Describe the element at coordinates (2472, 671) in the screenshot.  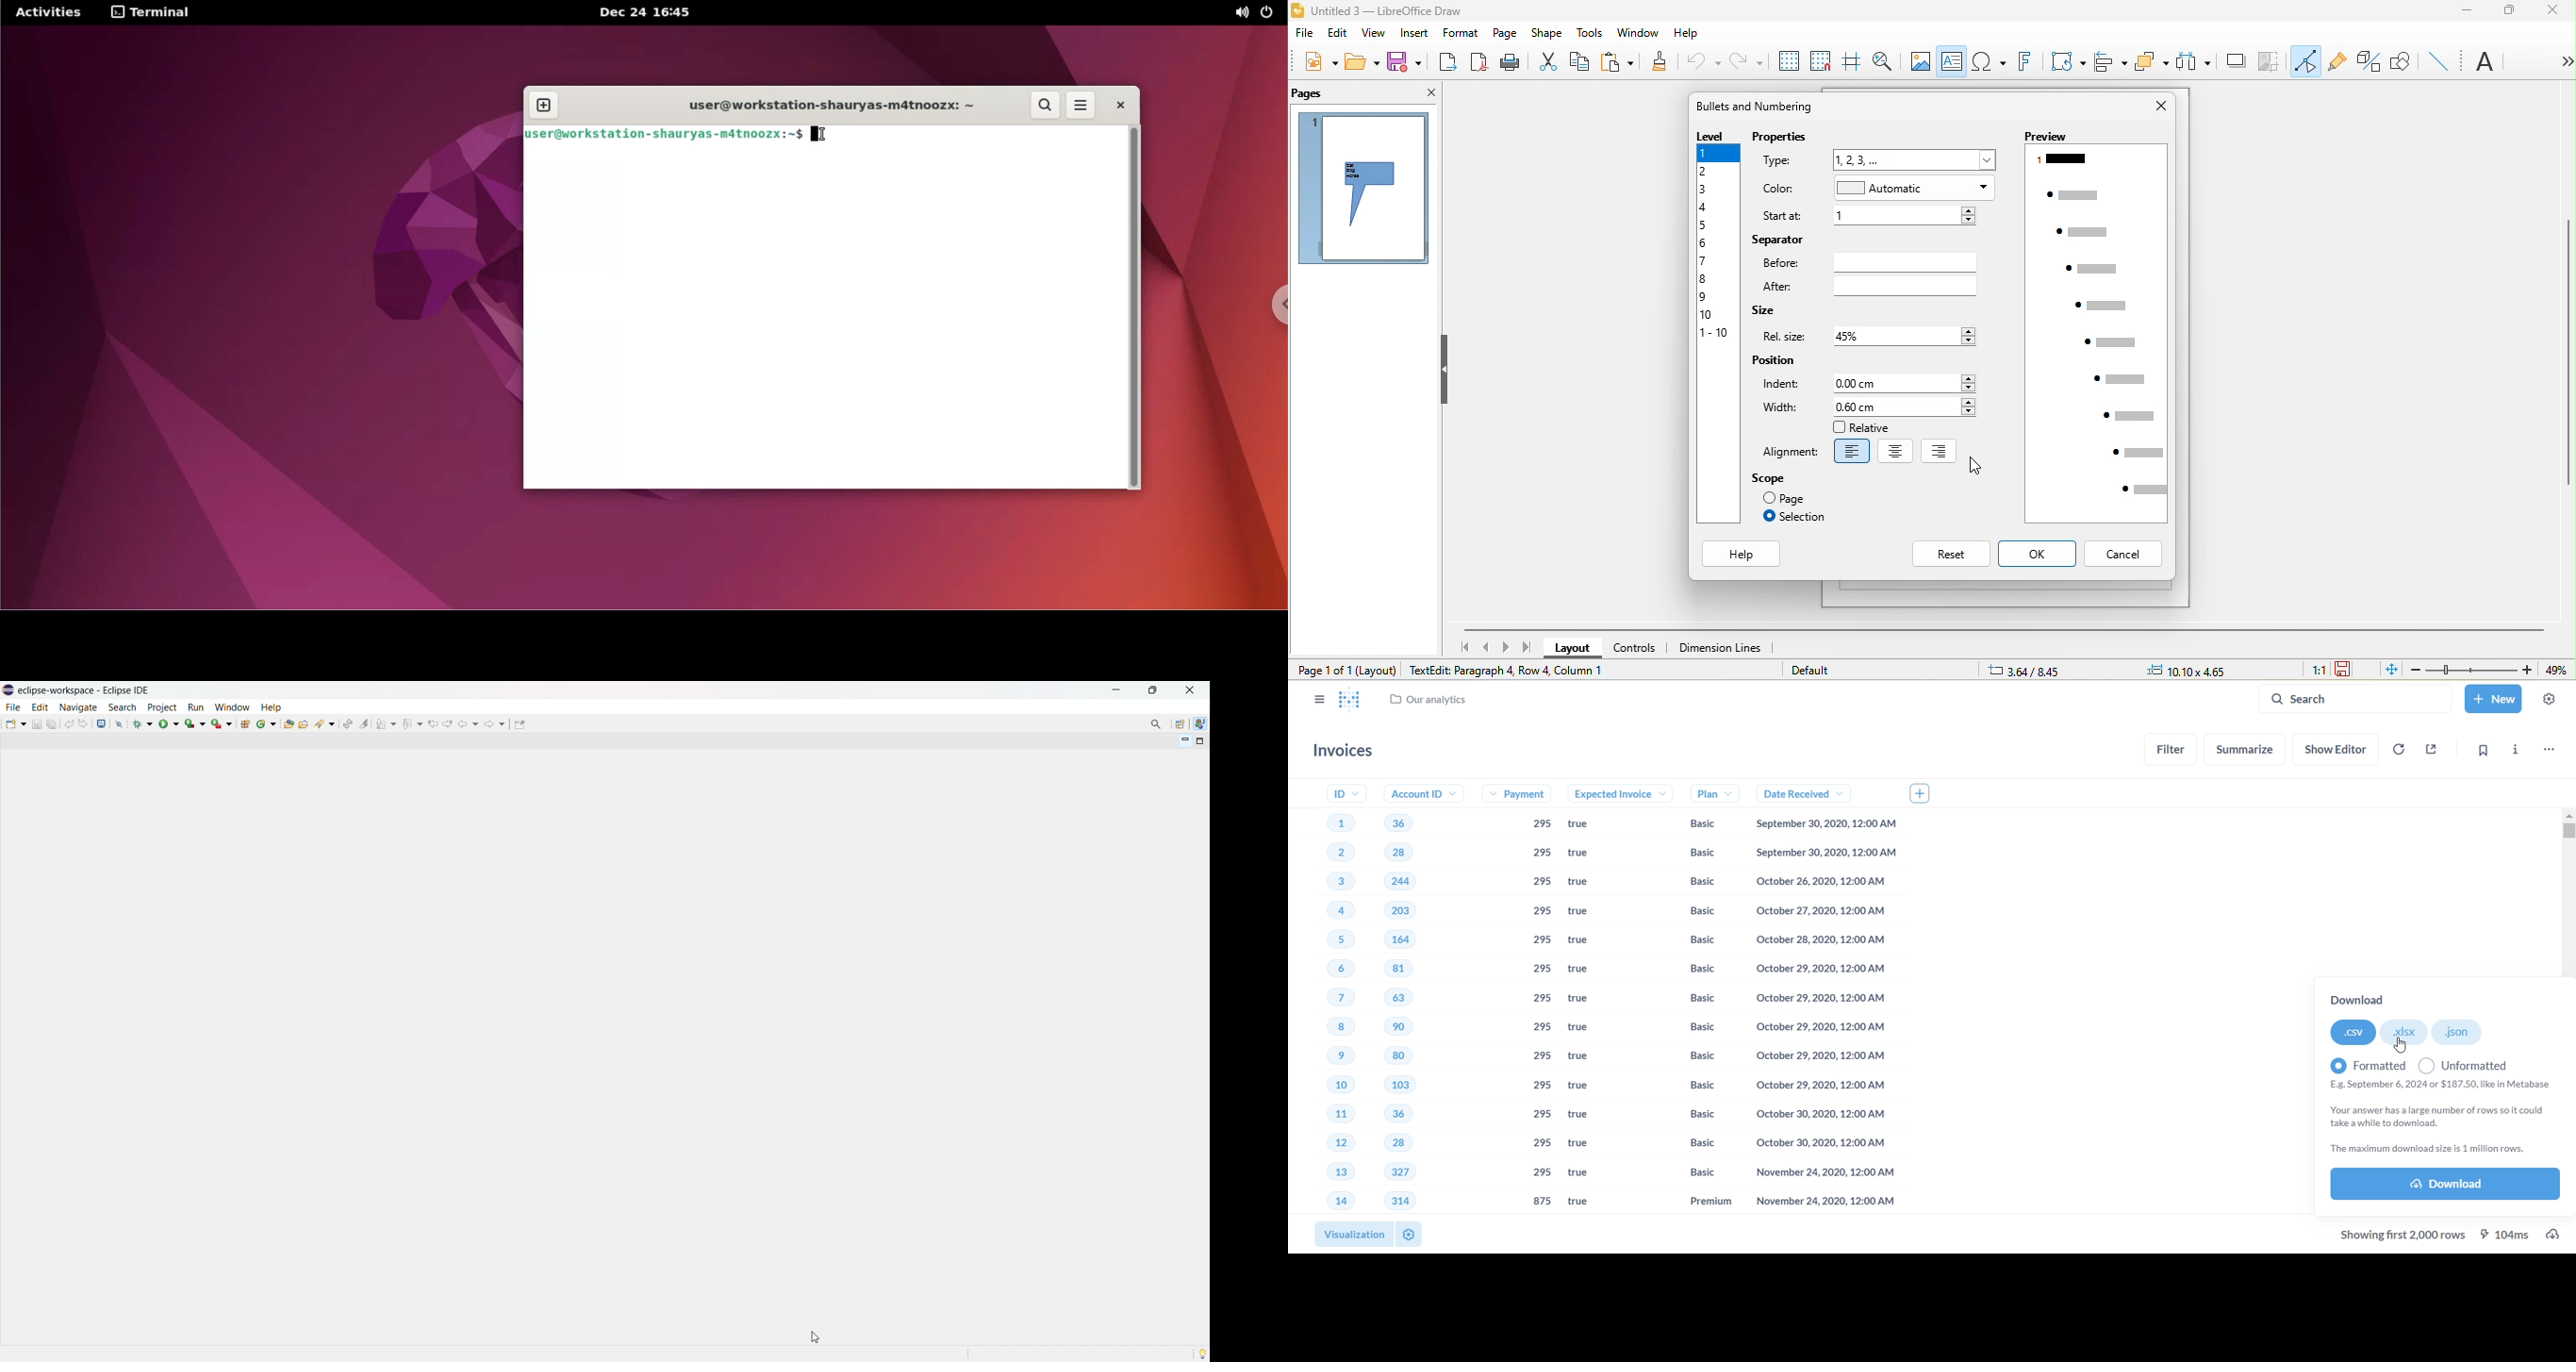
I see `zoom bar` at that location.